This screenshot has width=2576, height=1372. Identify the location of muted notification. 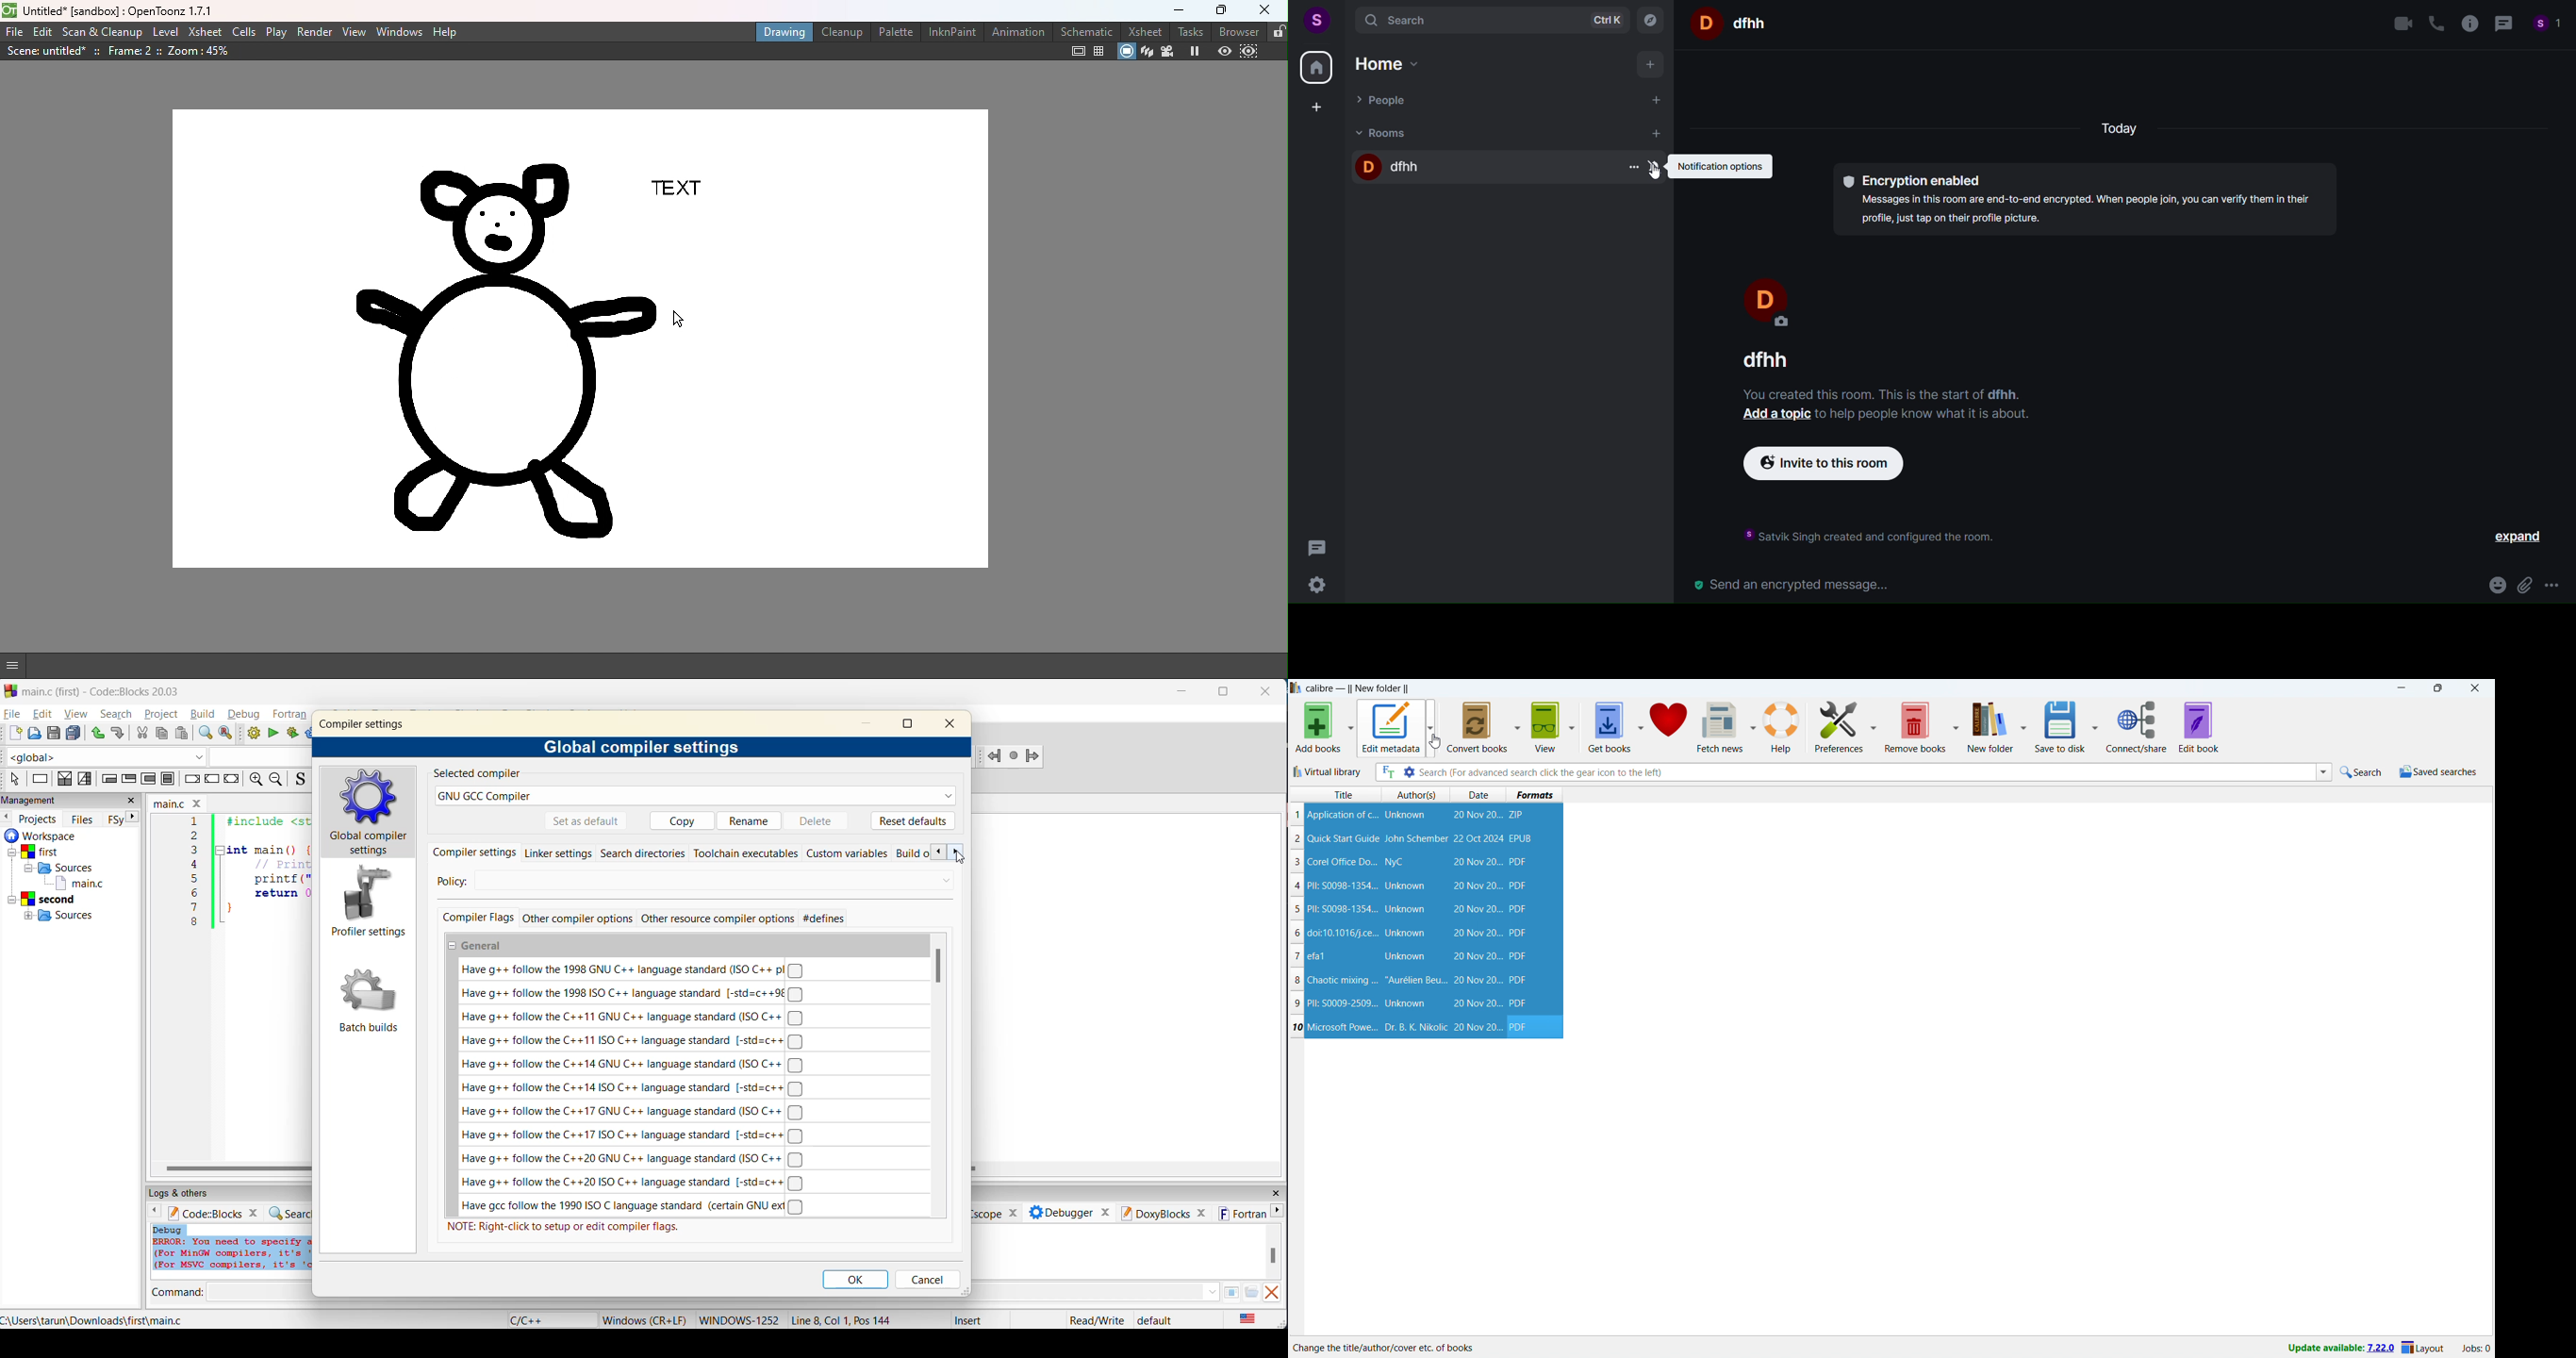
(1656, 168).